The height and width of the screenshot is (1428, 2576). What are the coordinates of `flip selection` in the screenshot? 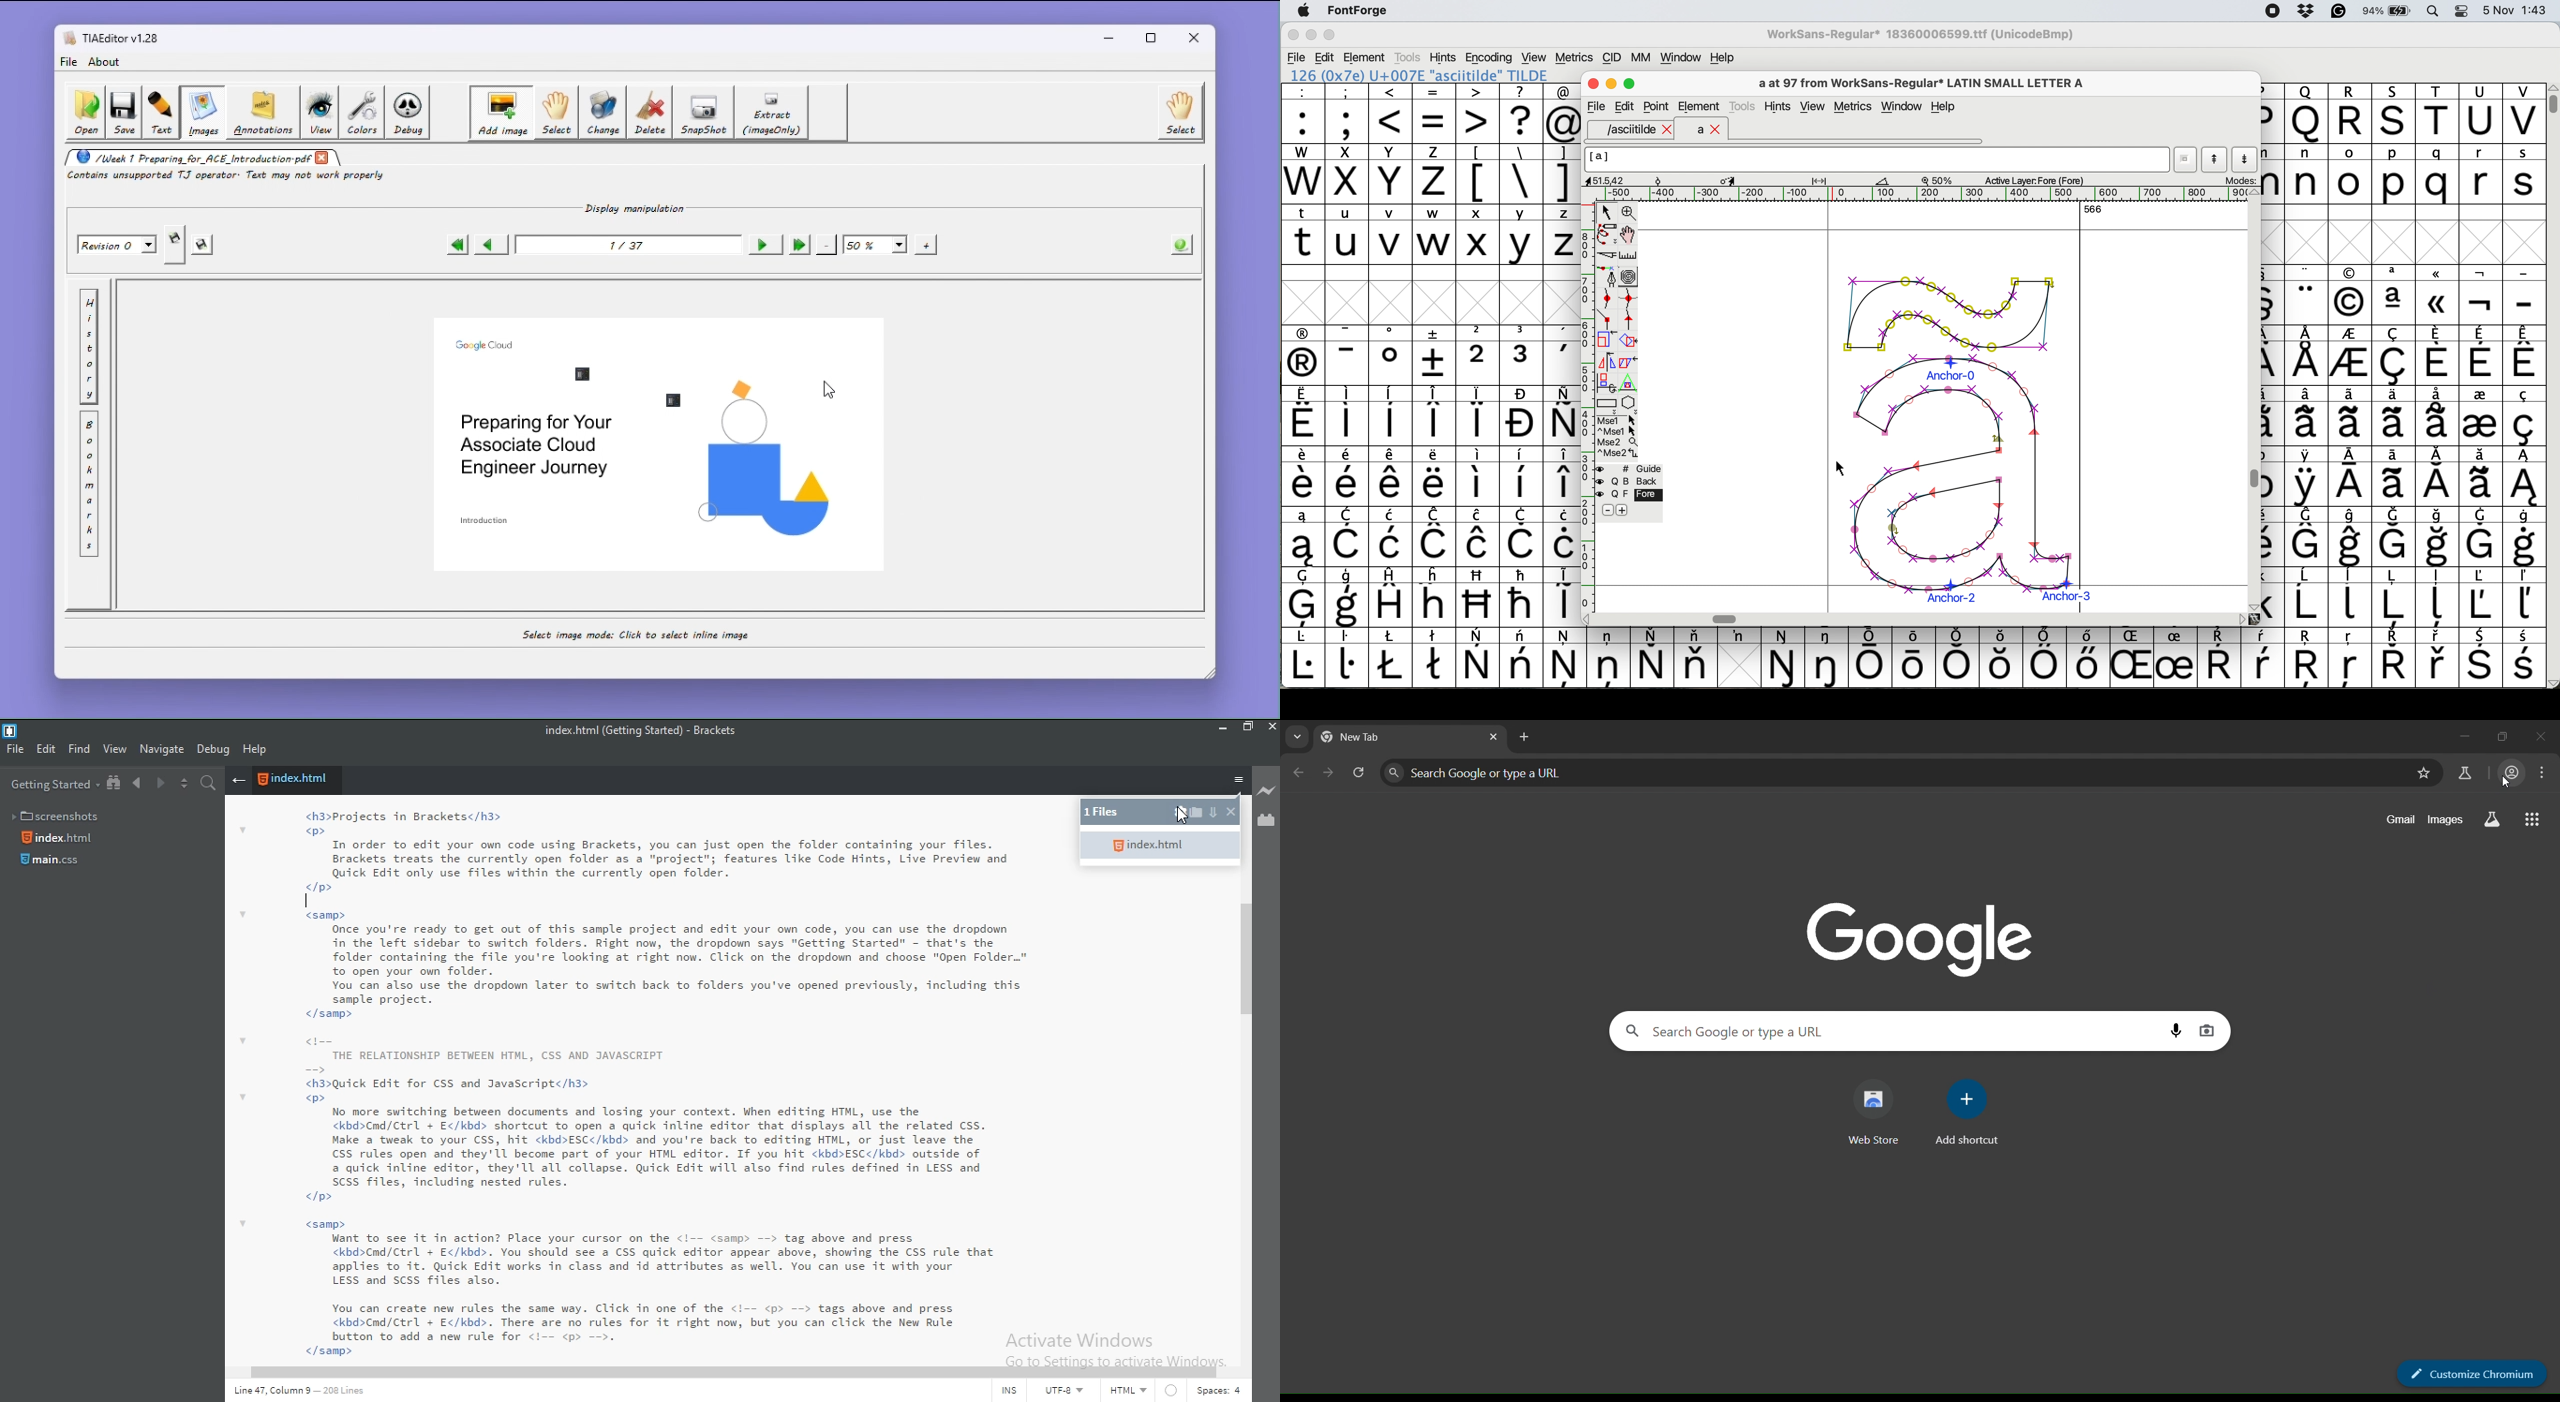 It's located at (1607, 361).